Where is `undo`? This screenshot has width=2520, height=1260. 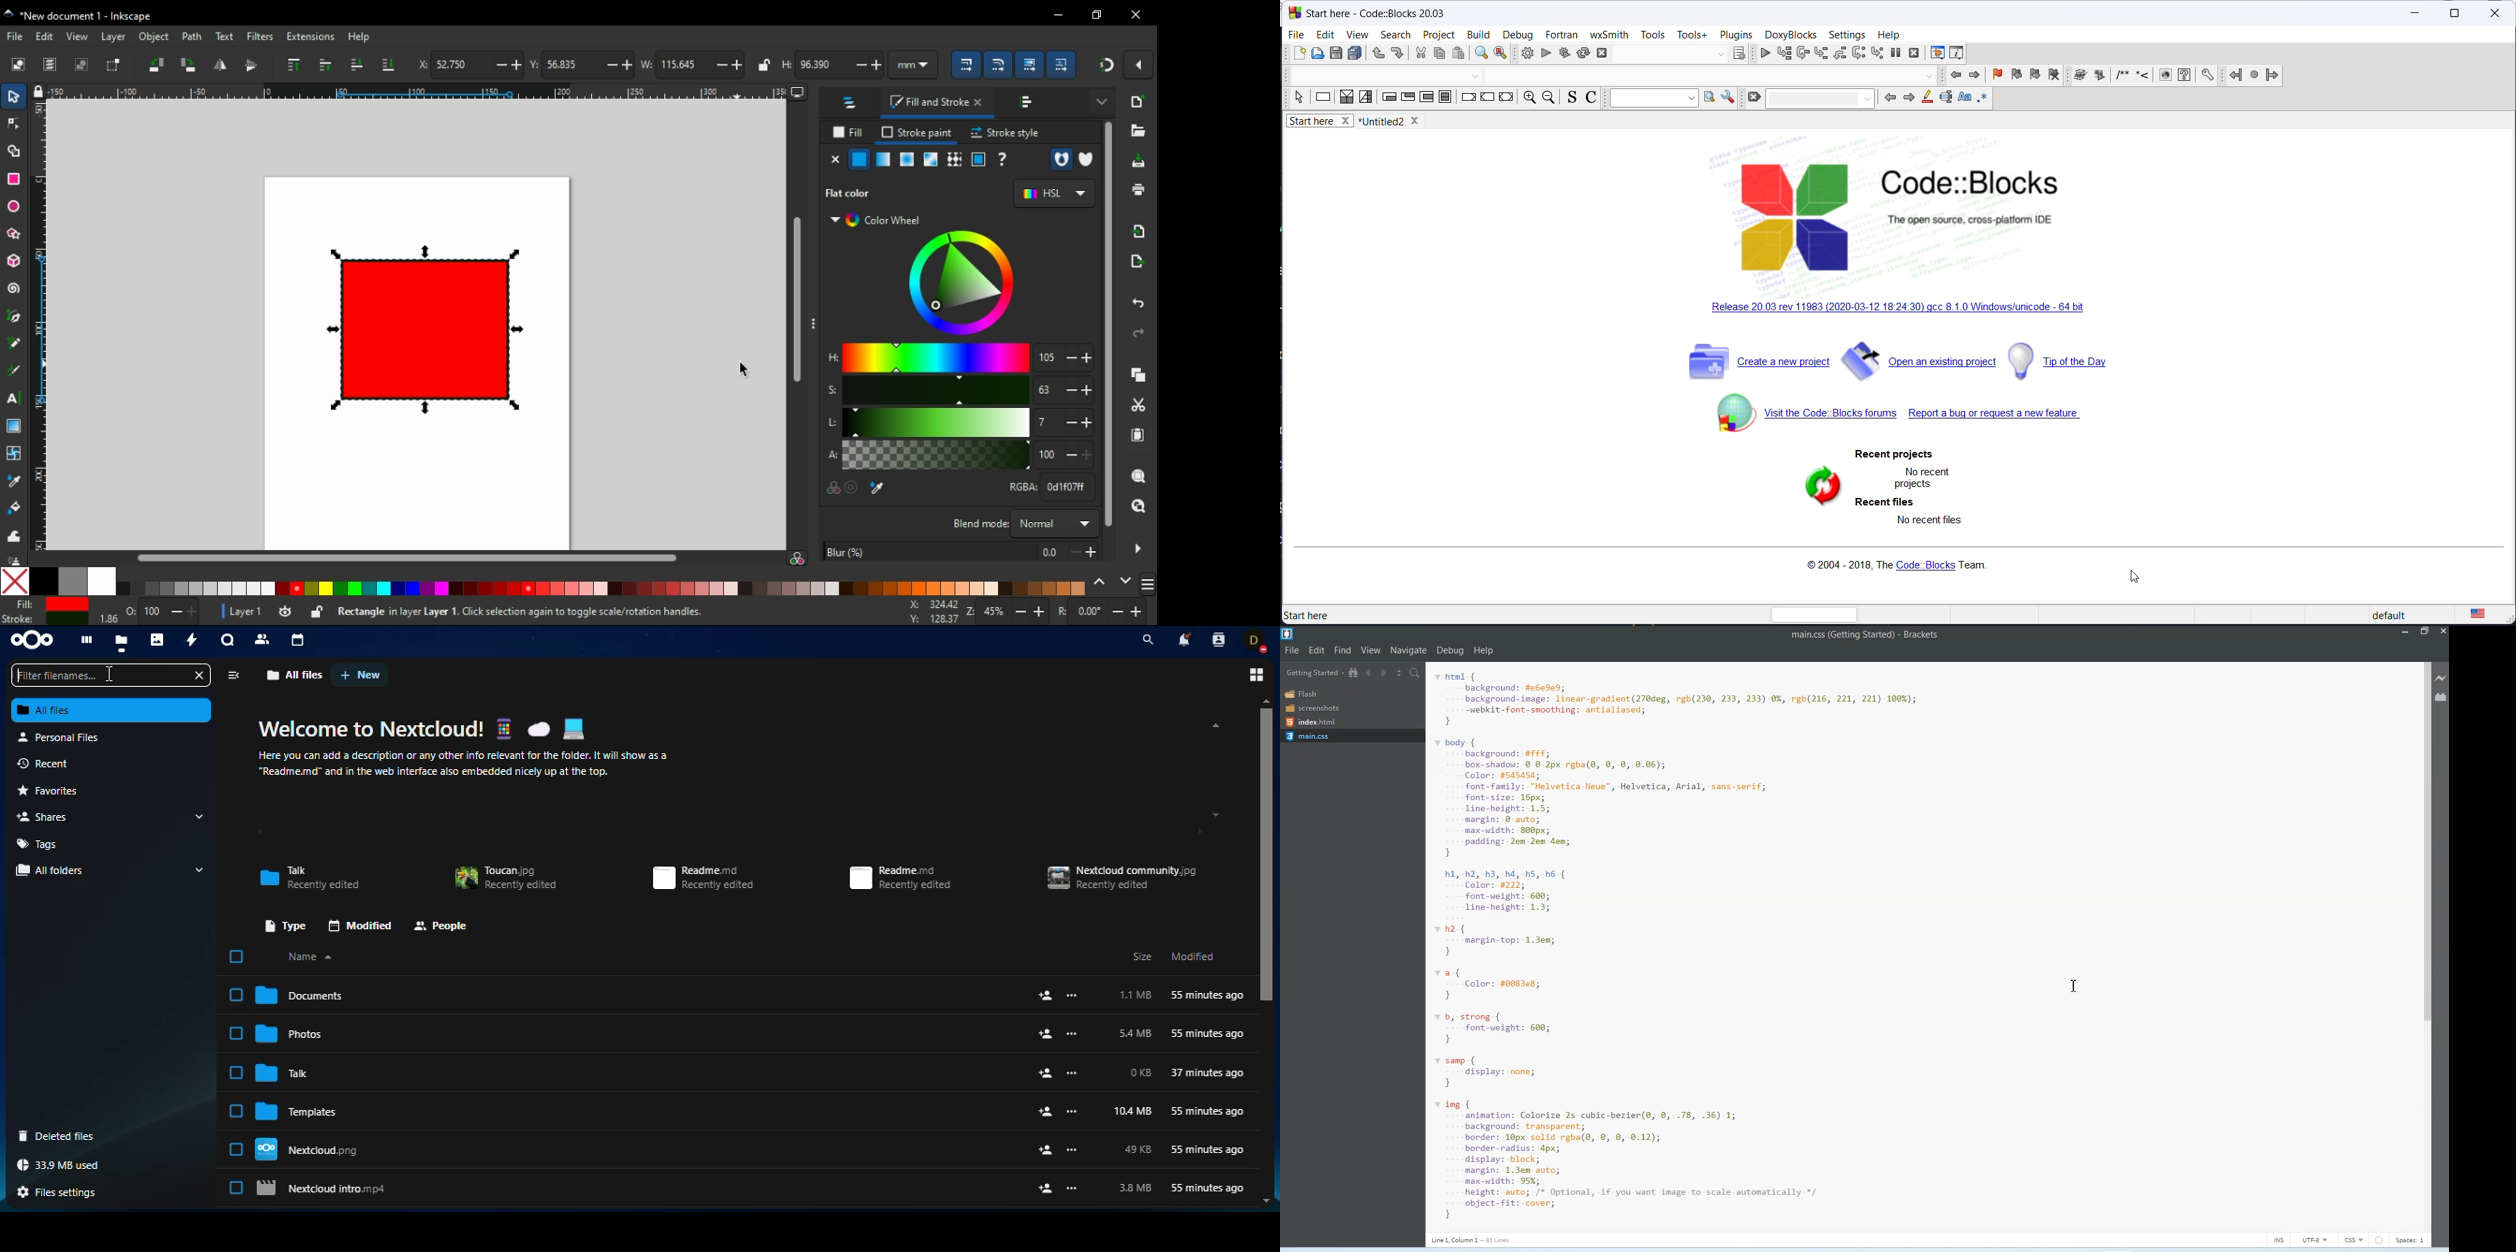 undo is located at coordinates (1375, 55).